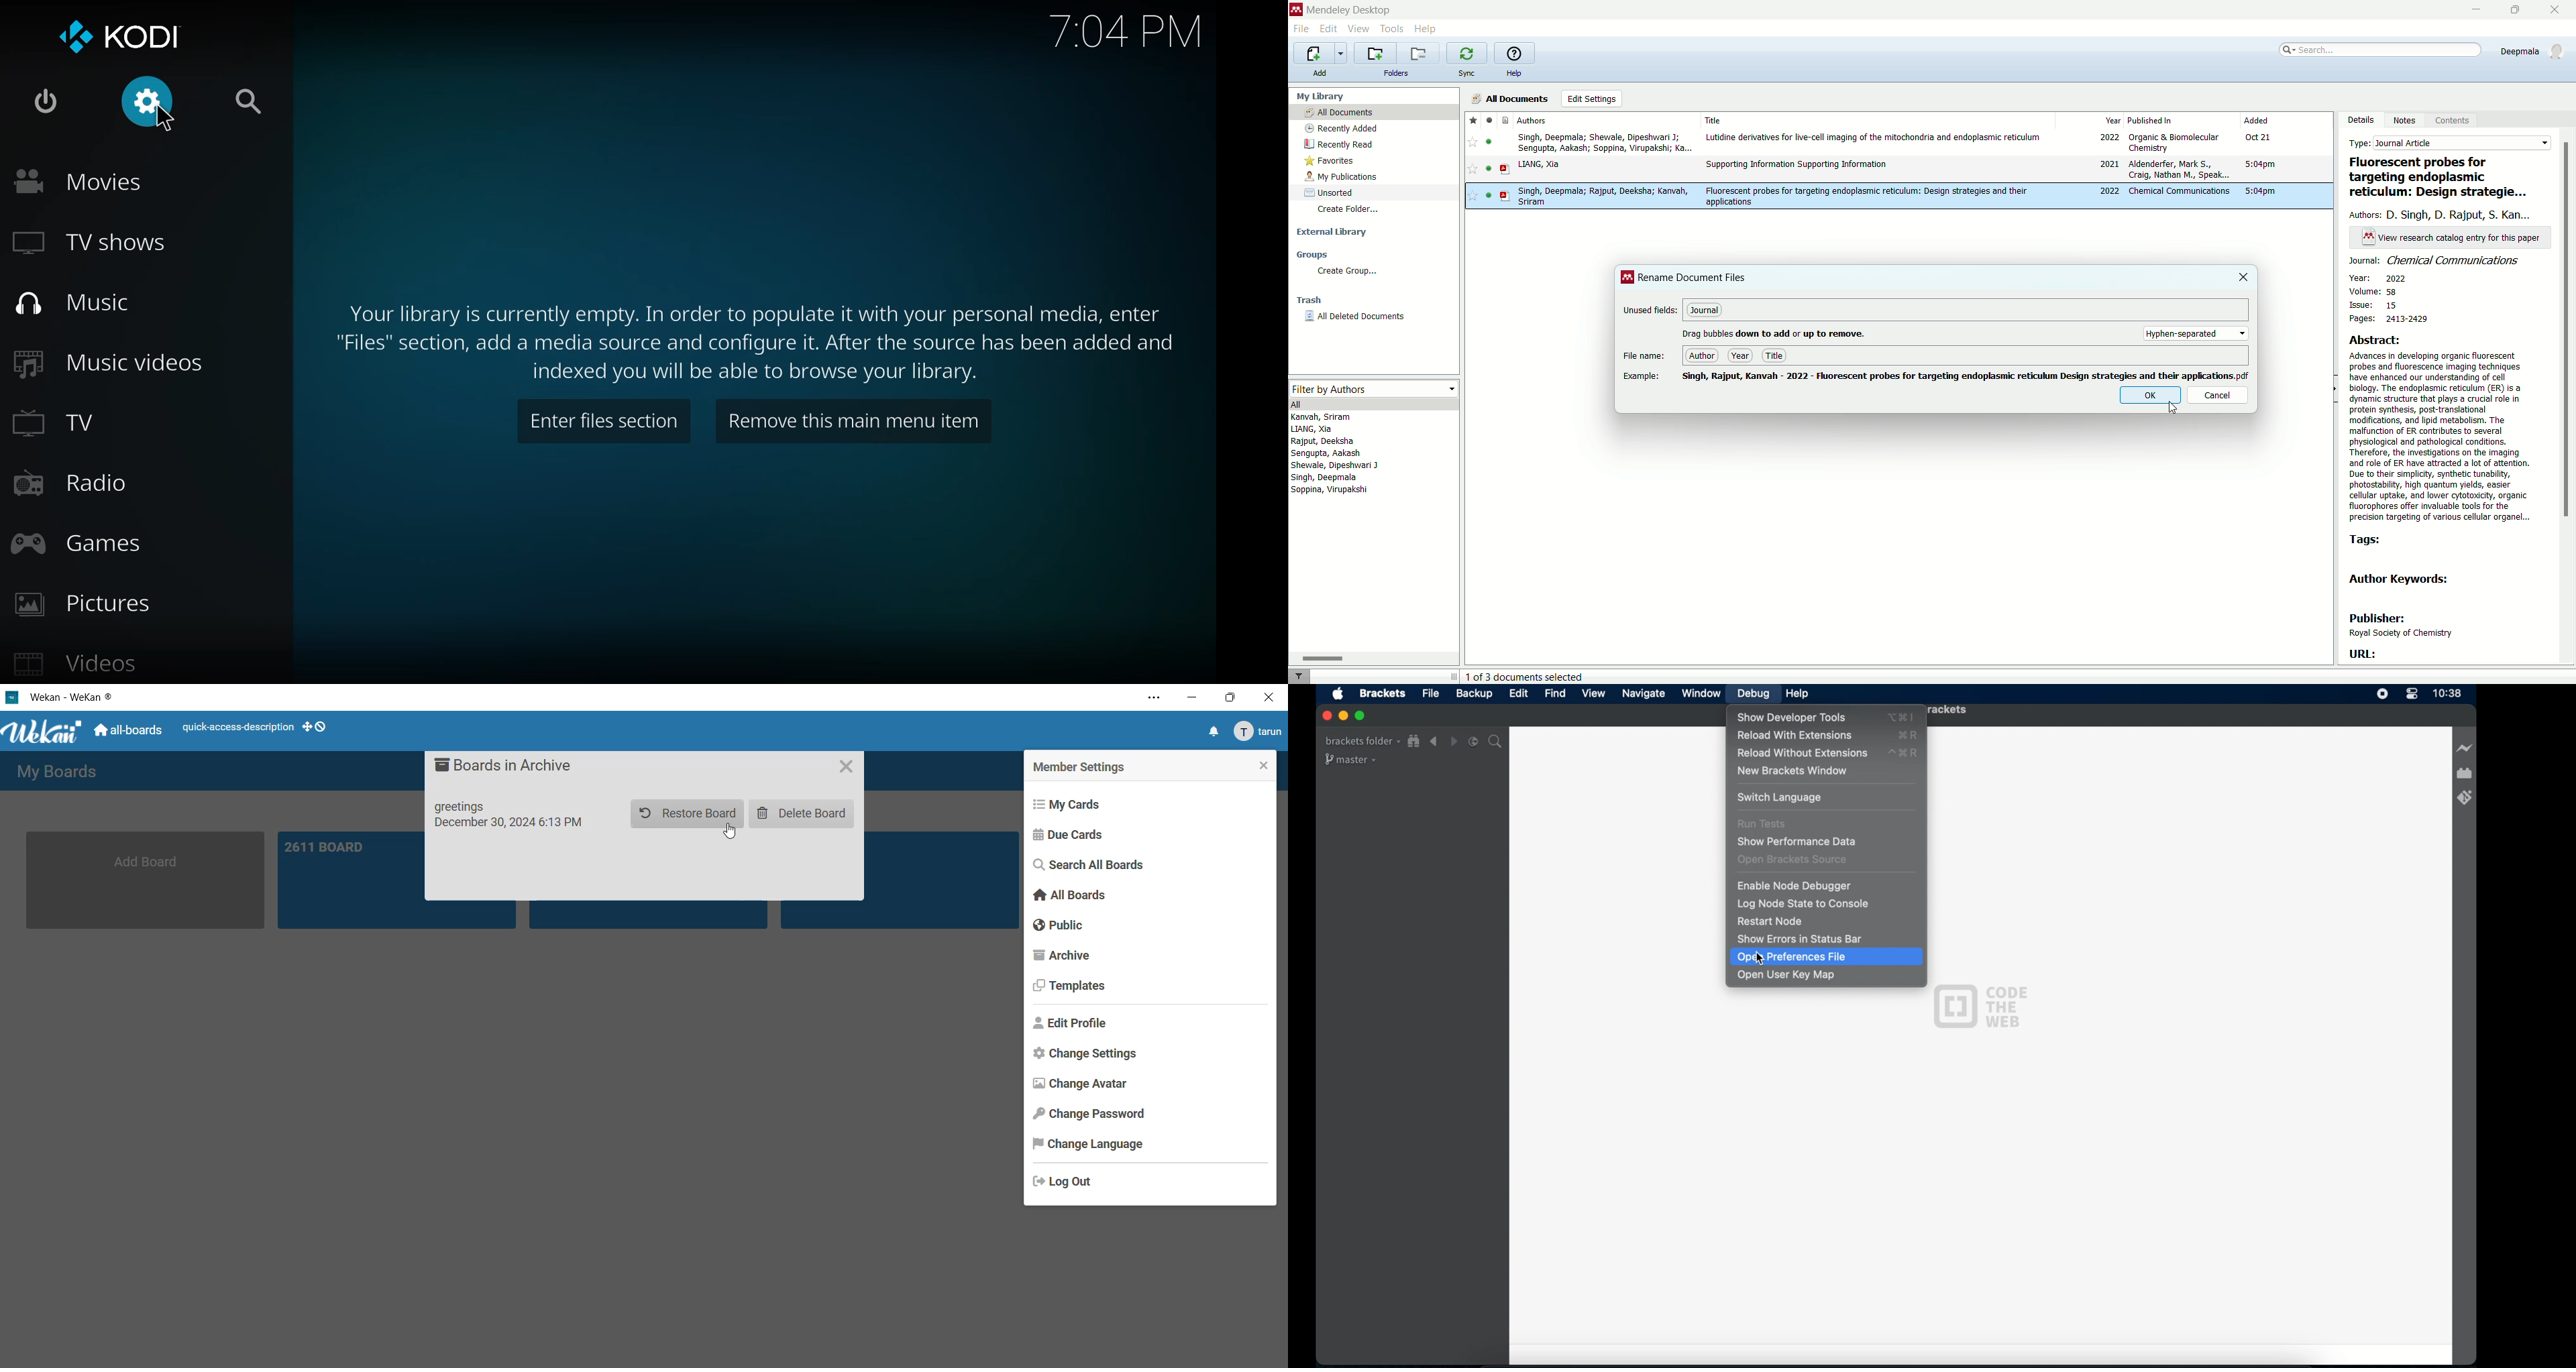  What do you see at coordinates (1193, 699) in the screenshot?
I see `minimize` at bounding box center [1193, 699].